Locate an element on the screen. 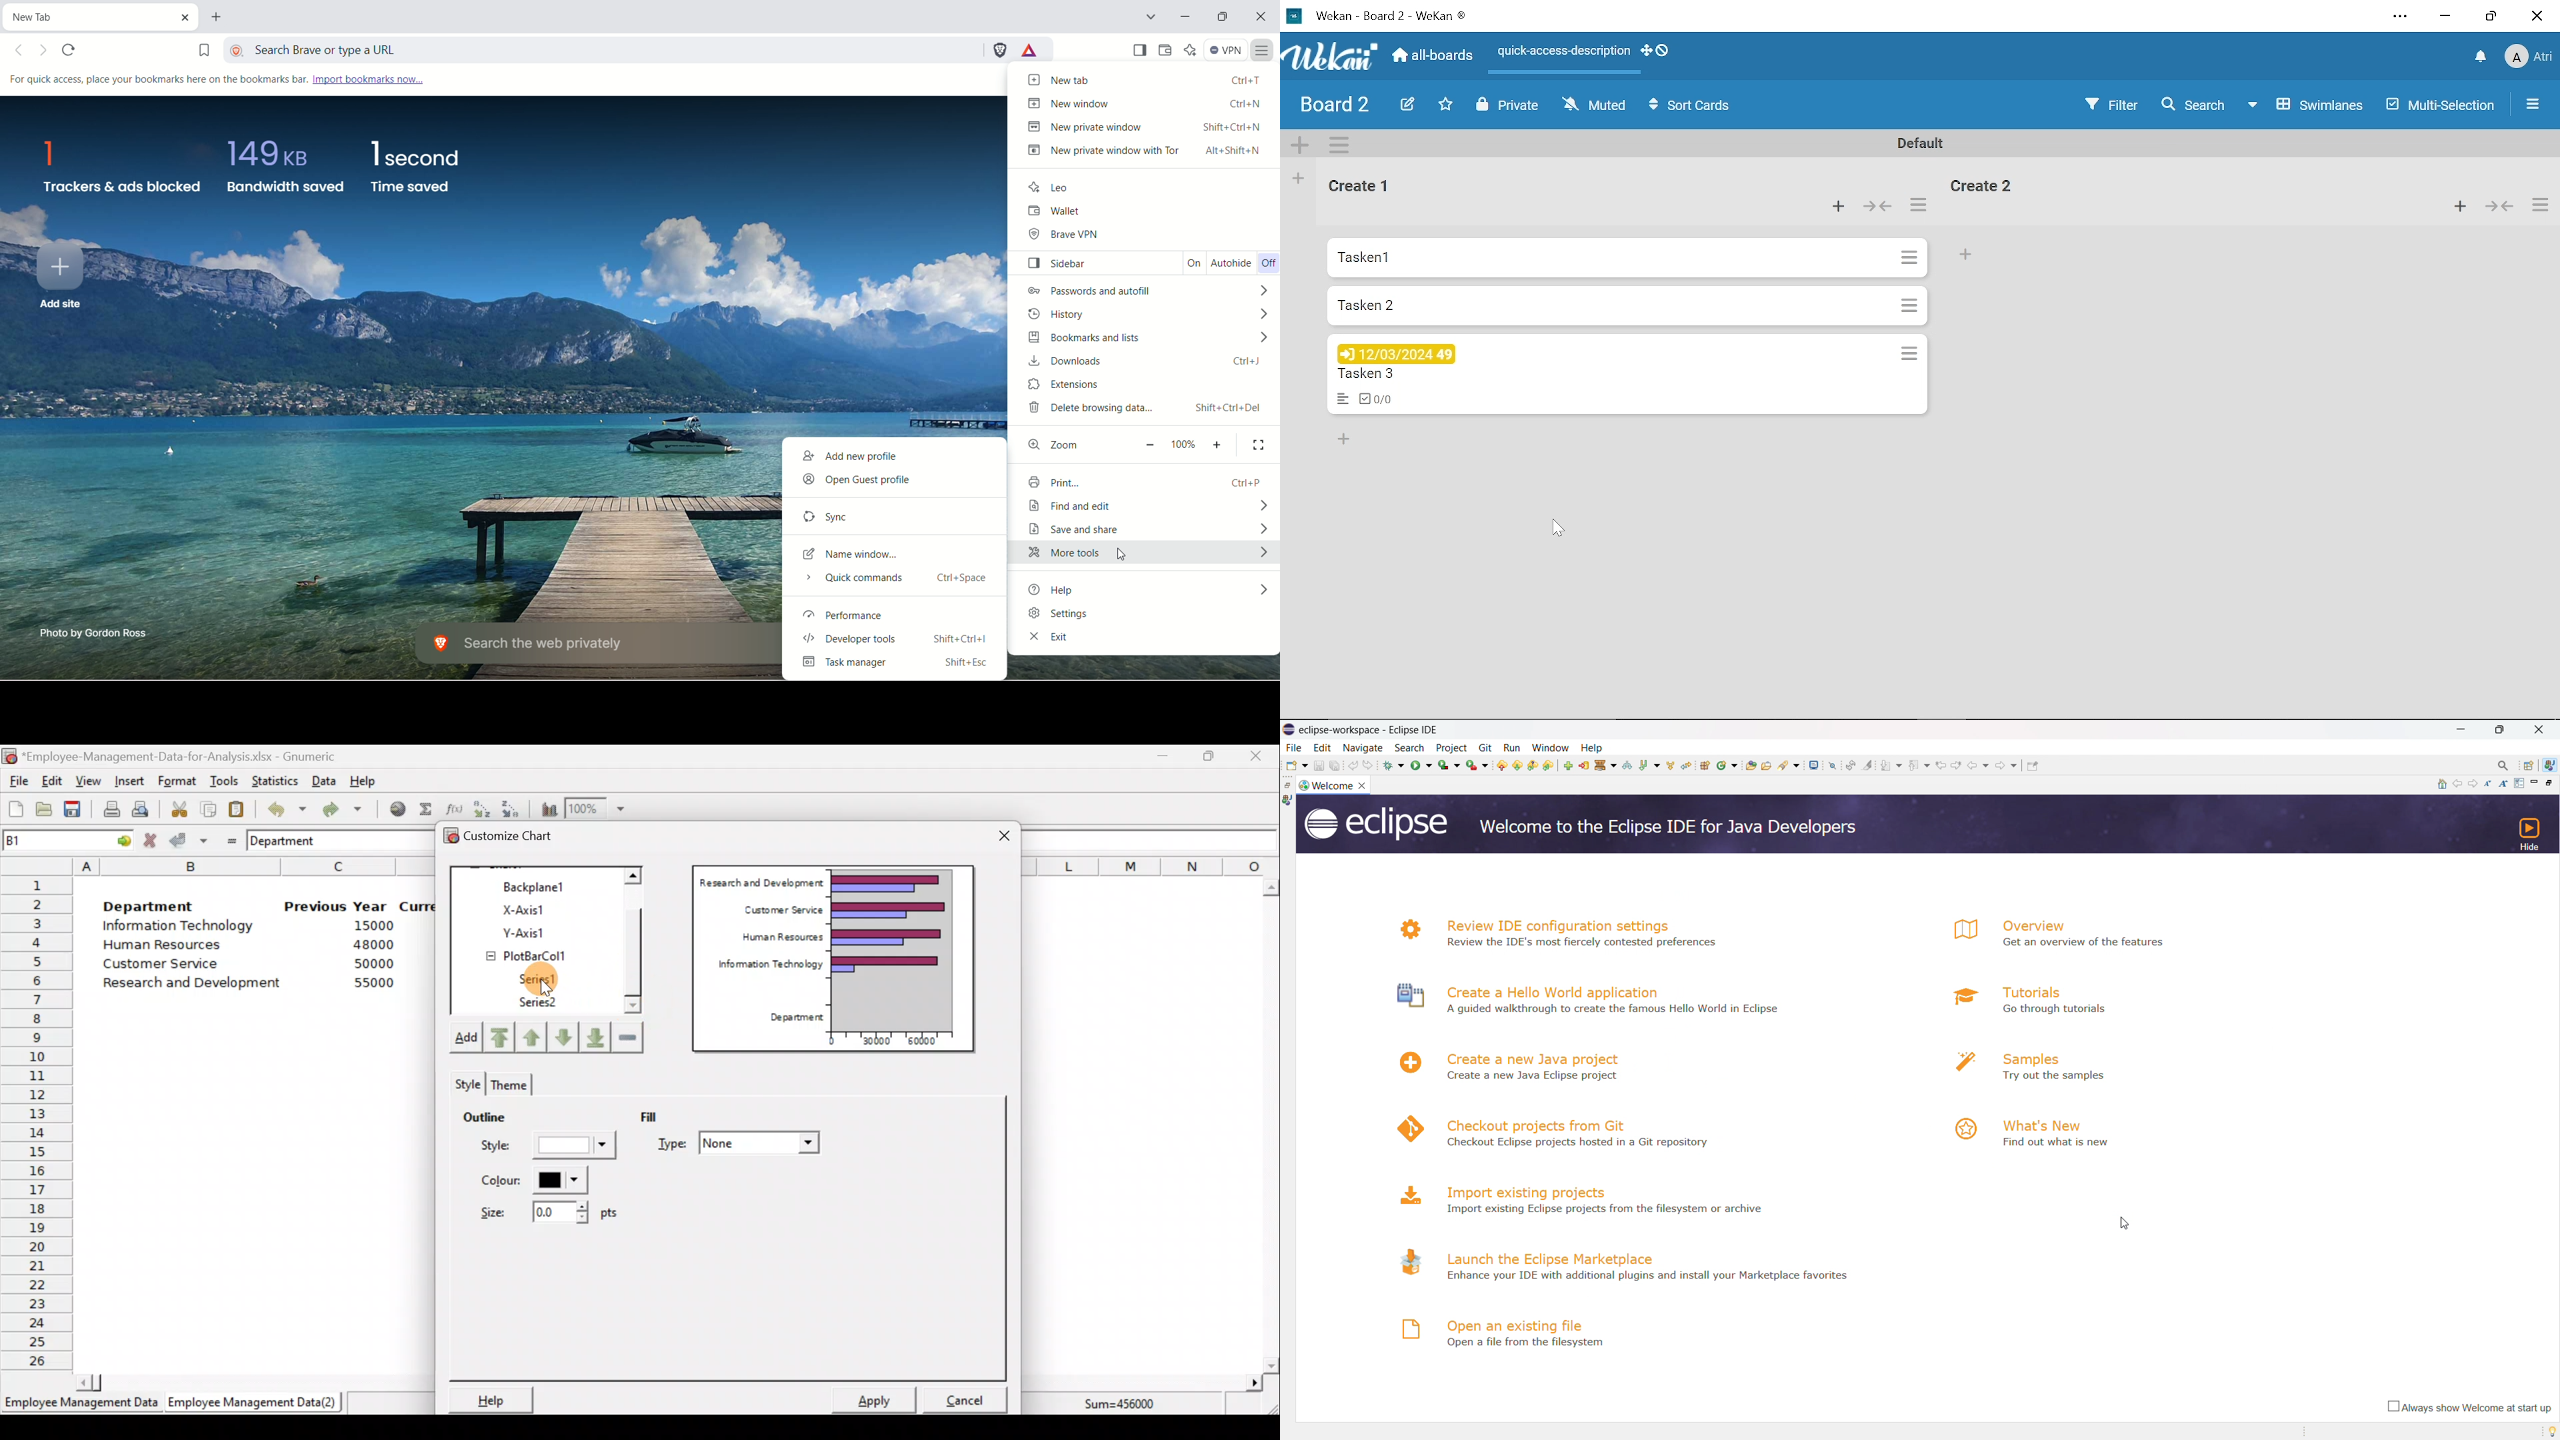 This screenshot has width=2576, height=1456. Muted is located at coordinates (1600, 105).